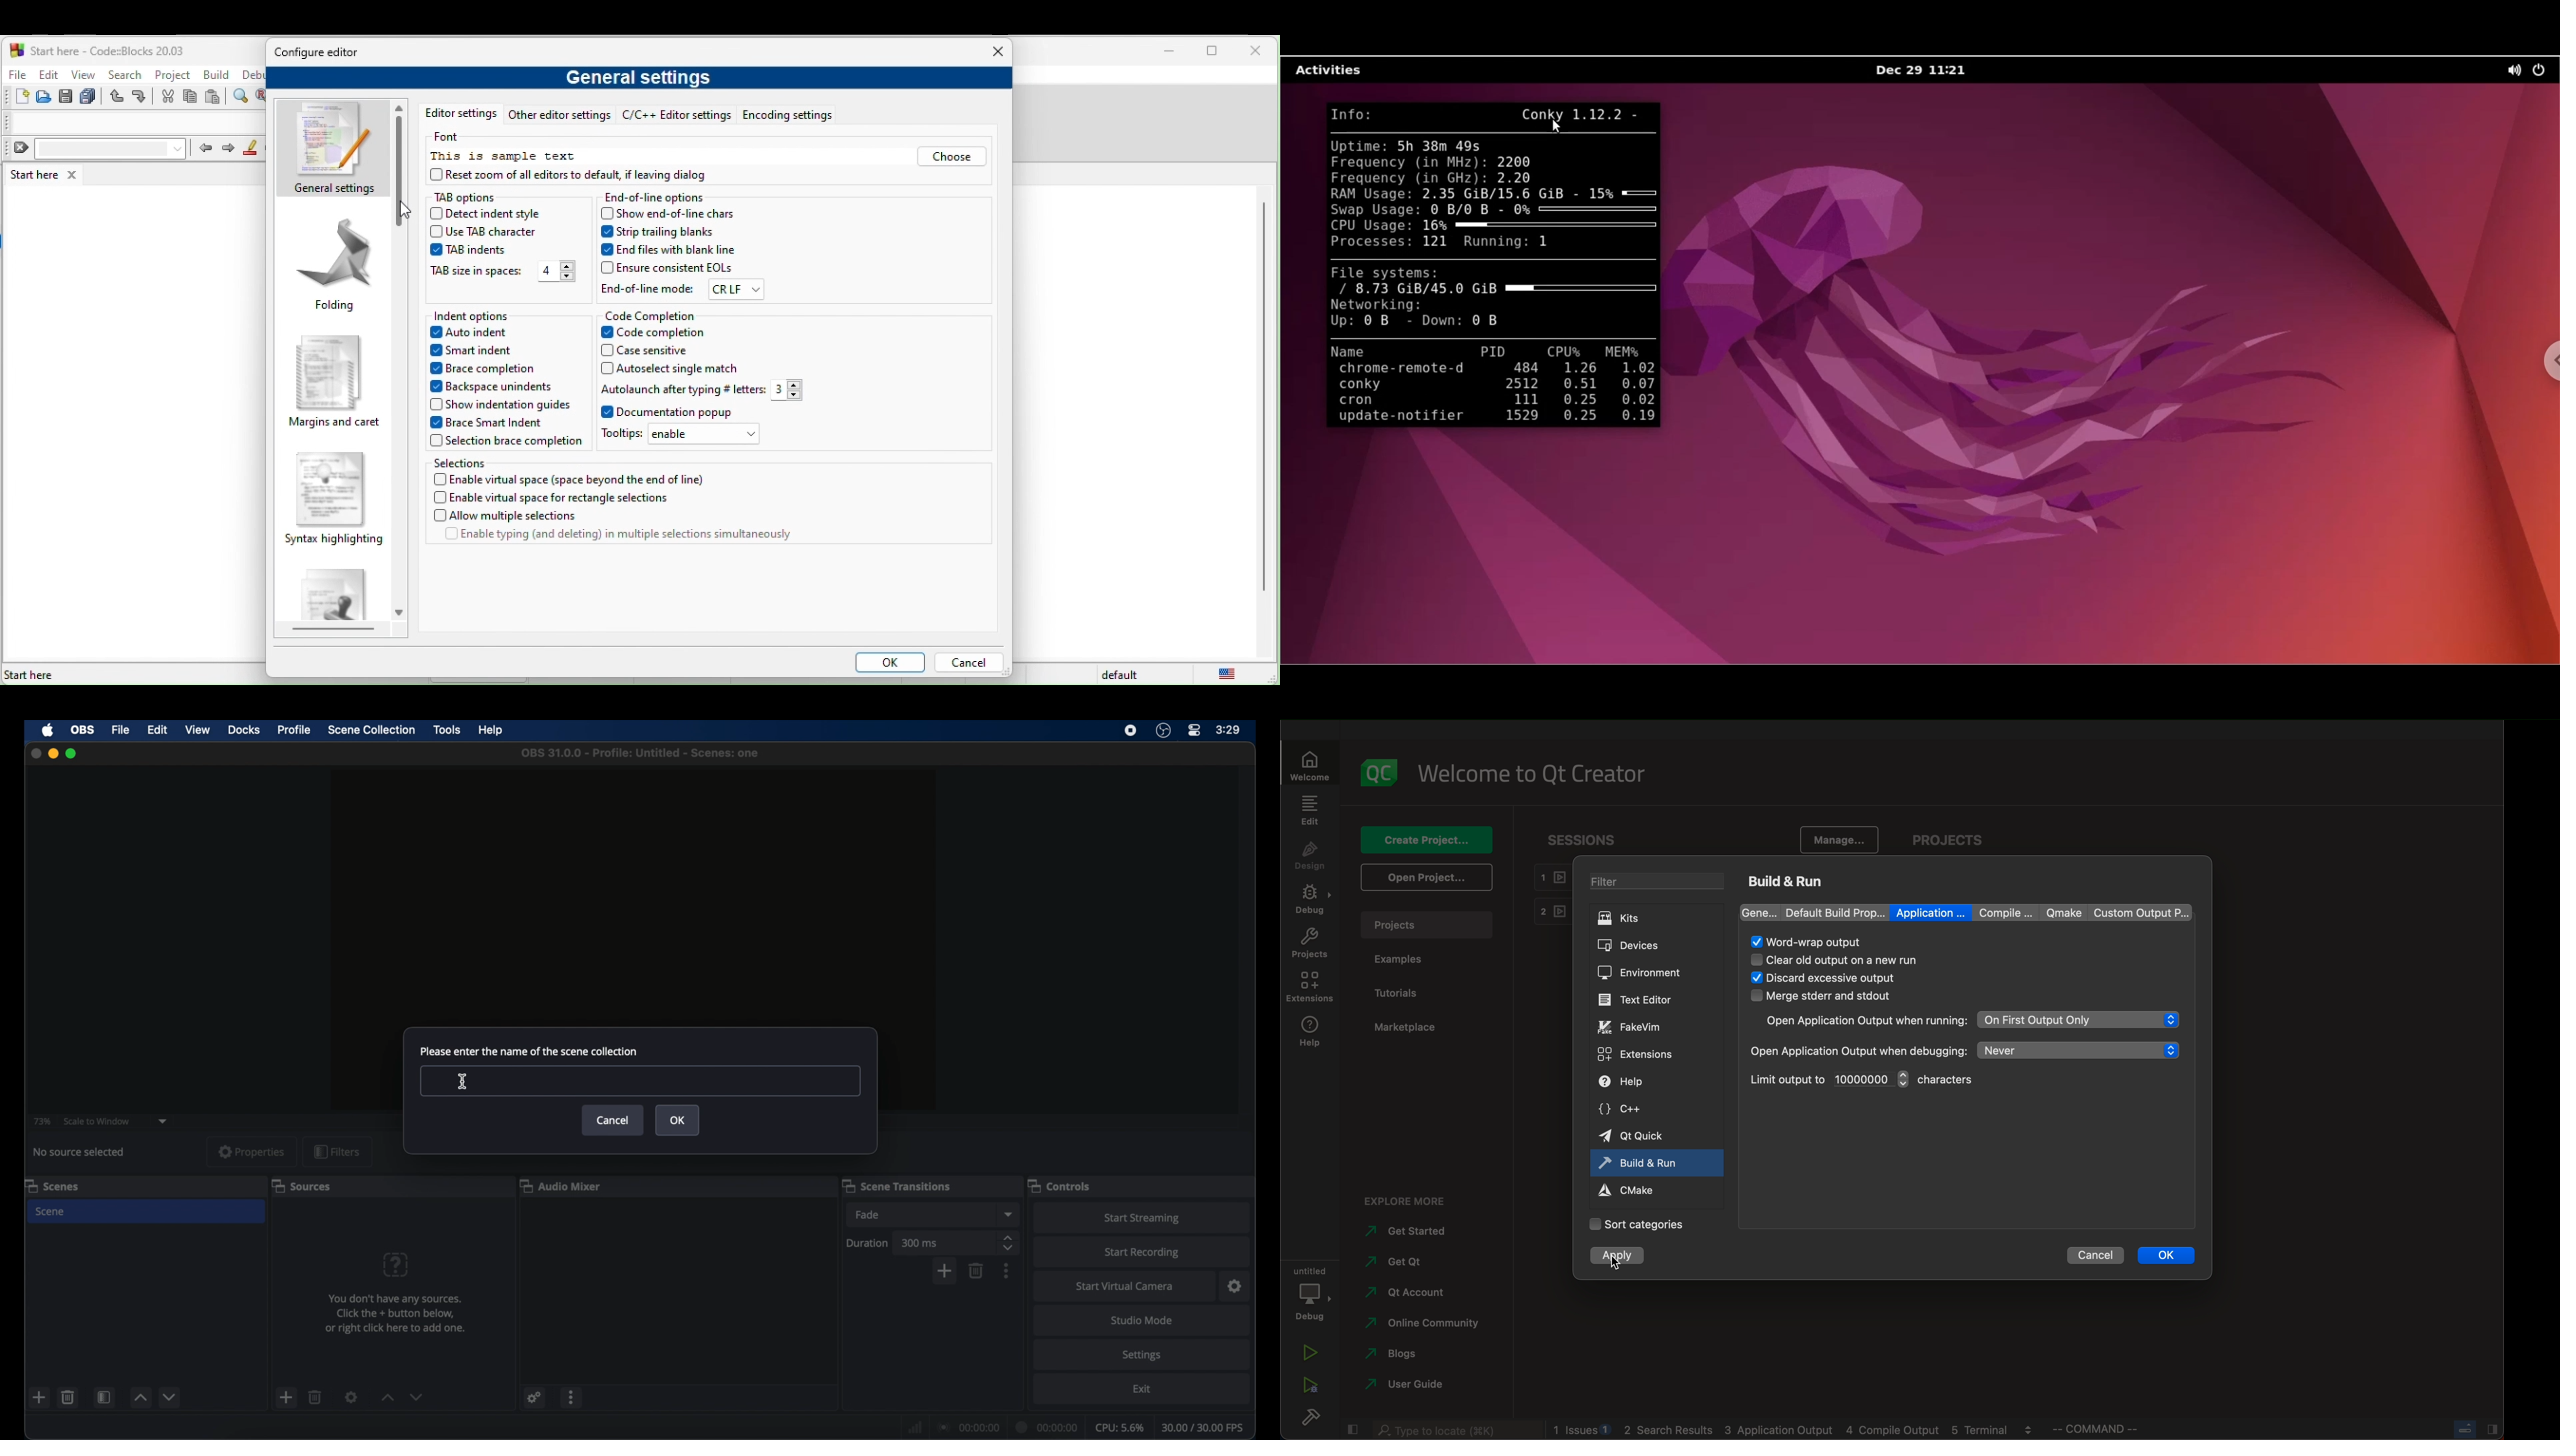 The height and width of the screenshot is (1456, 2576). I want to click on build and run, so click(1788, 880).